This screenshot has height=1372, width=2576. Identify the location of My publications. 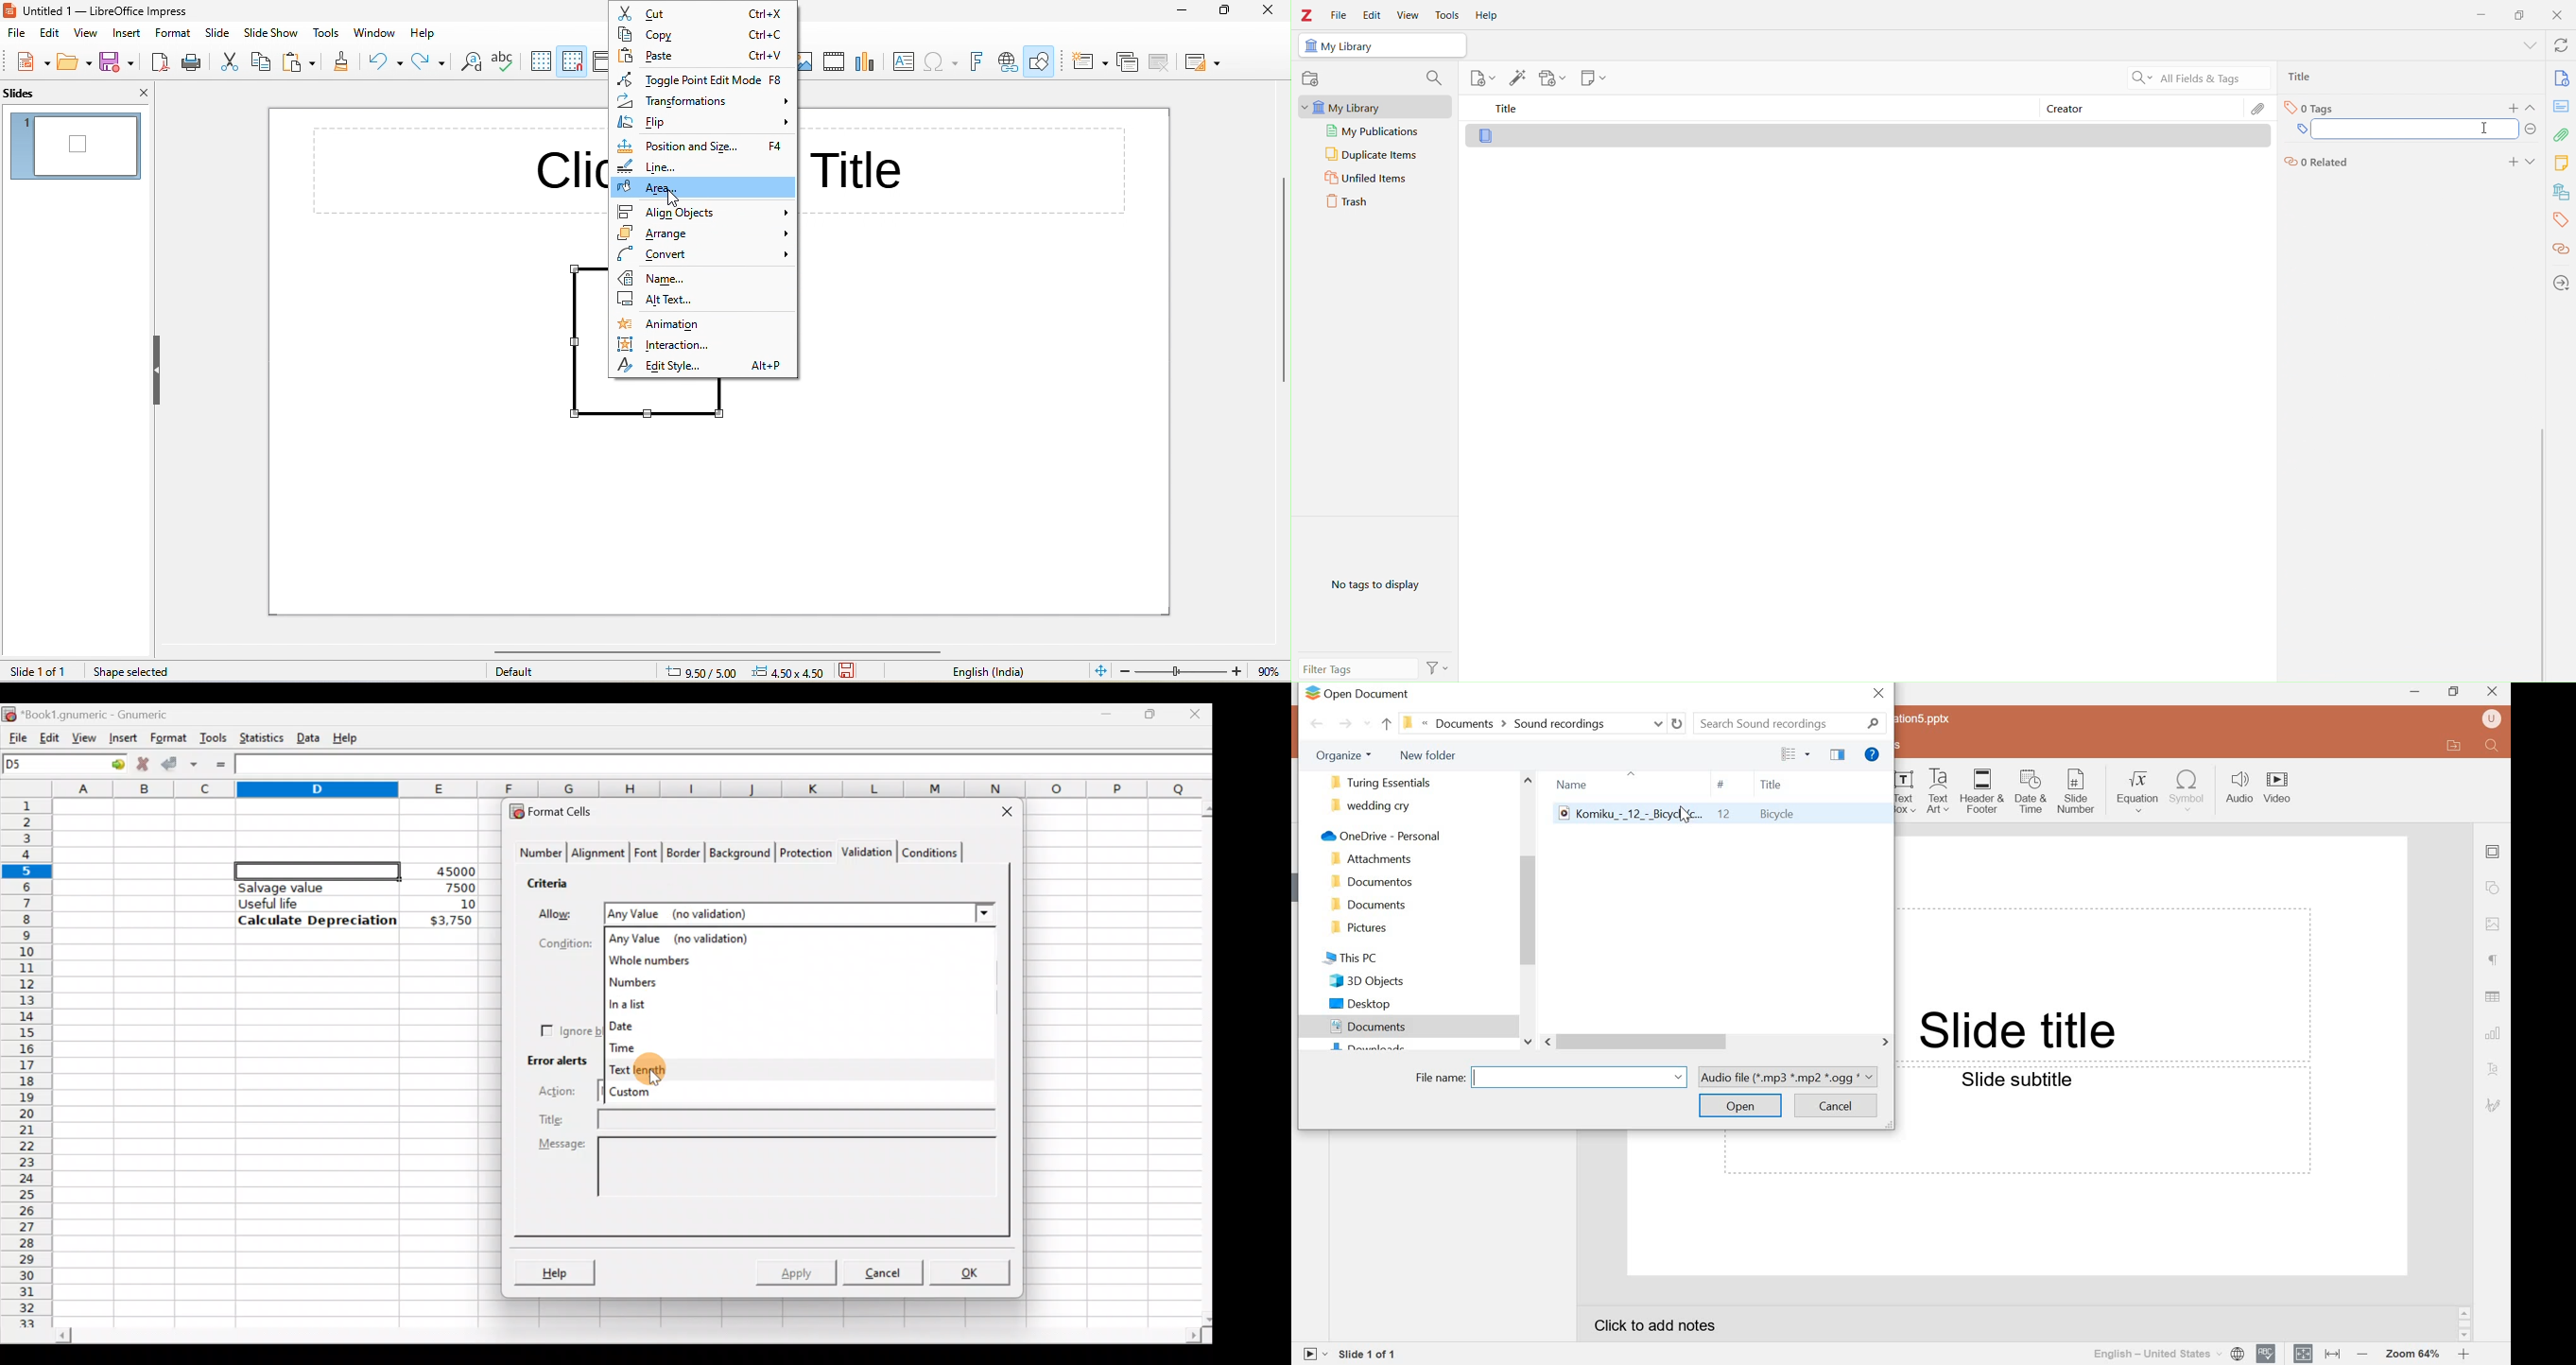
(1373, 130).